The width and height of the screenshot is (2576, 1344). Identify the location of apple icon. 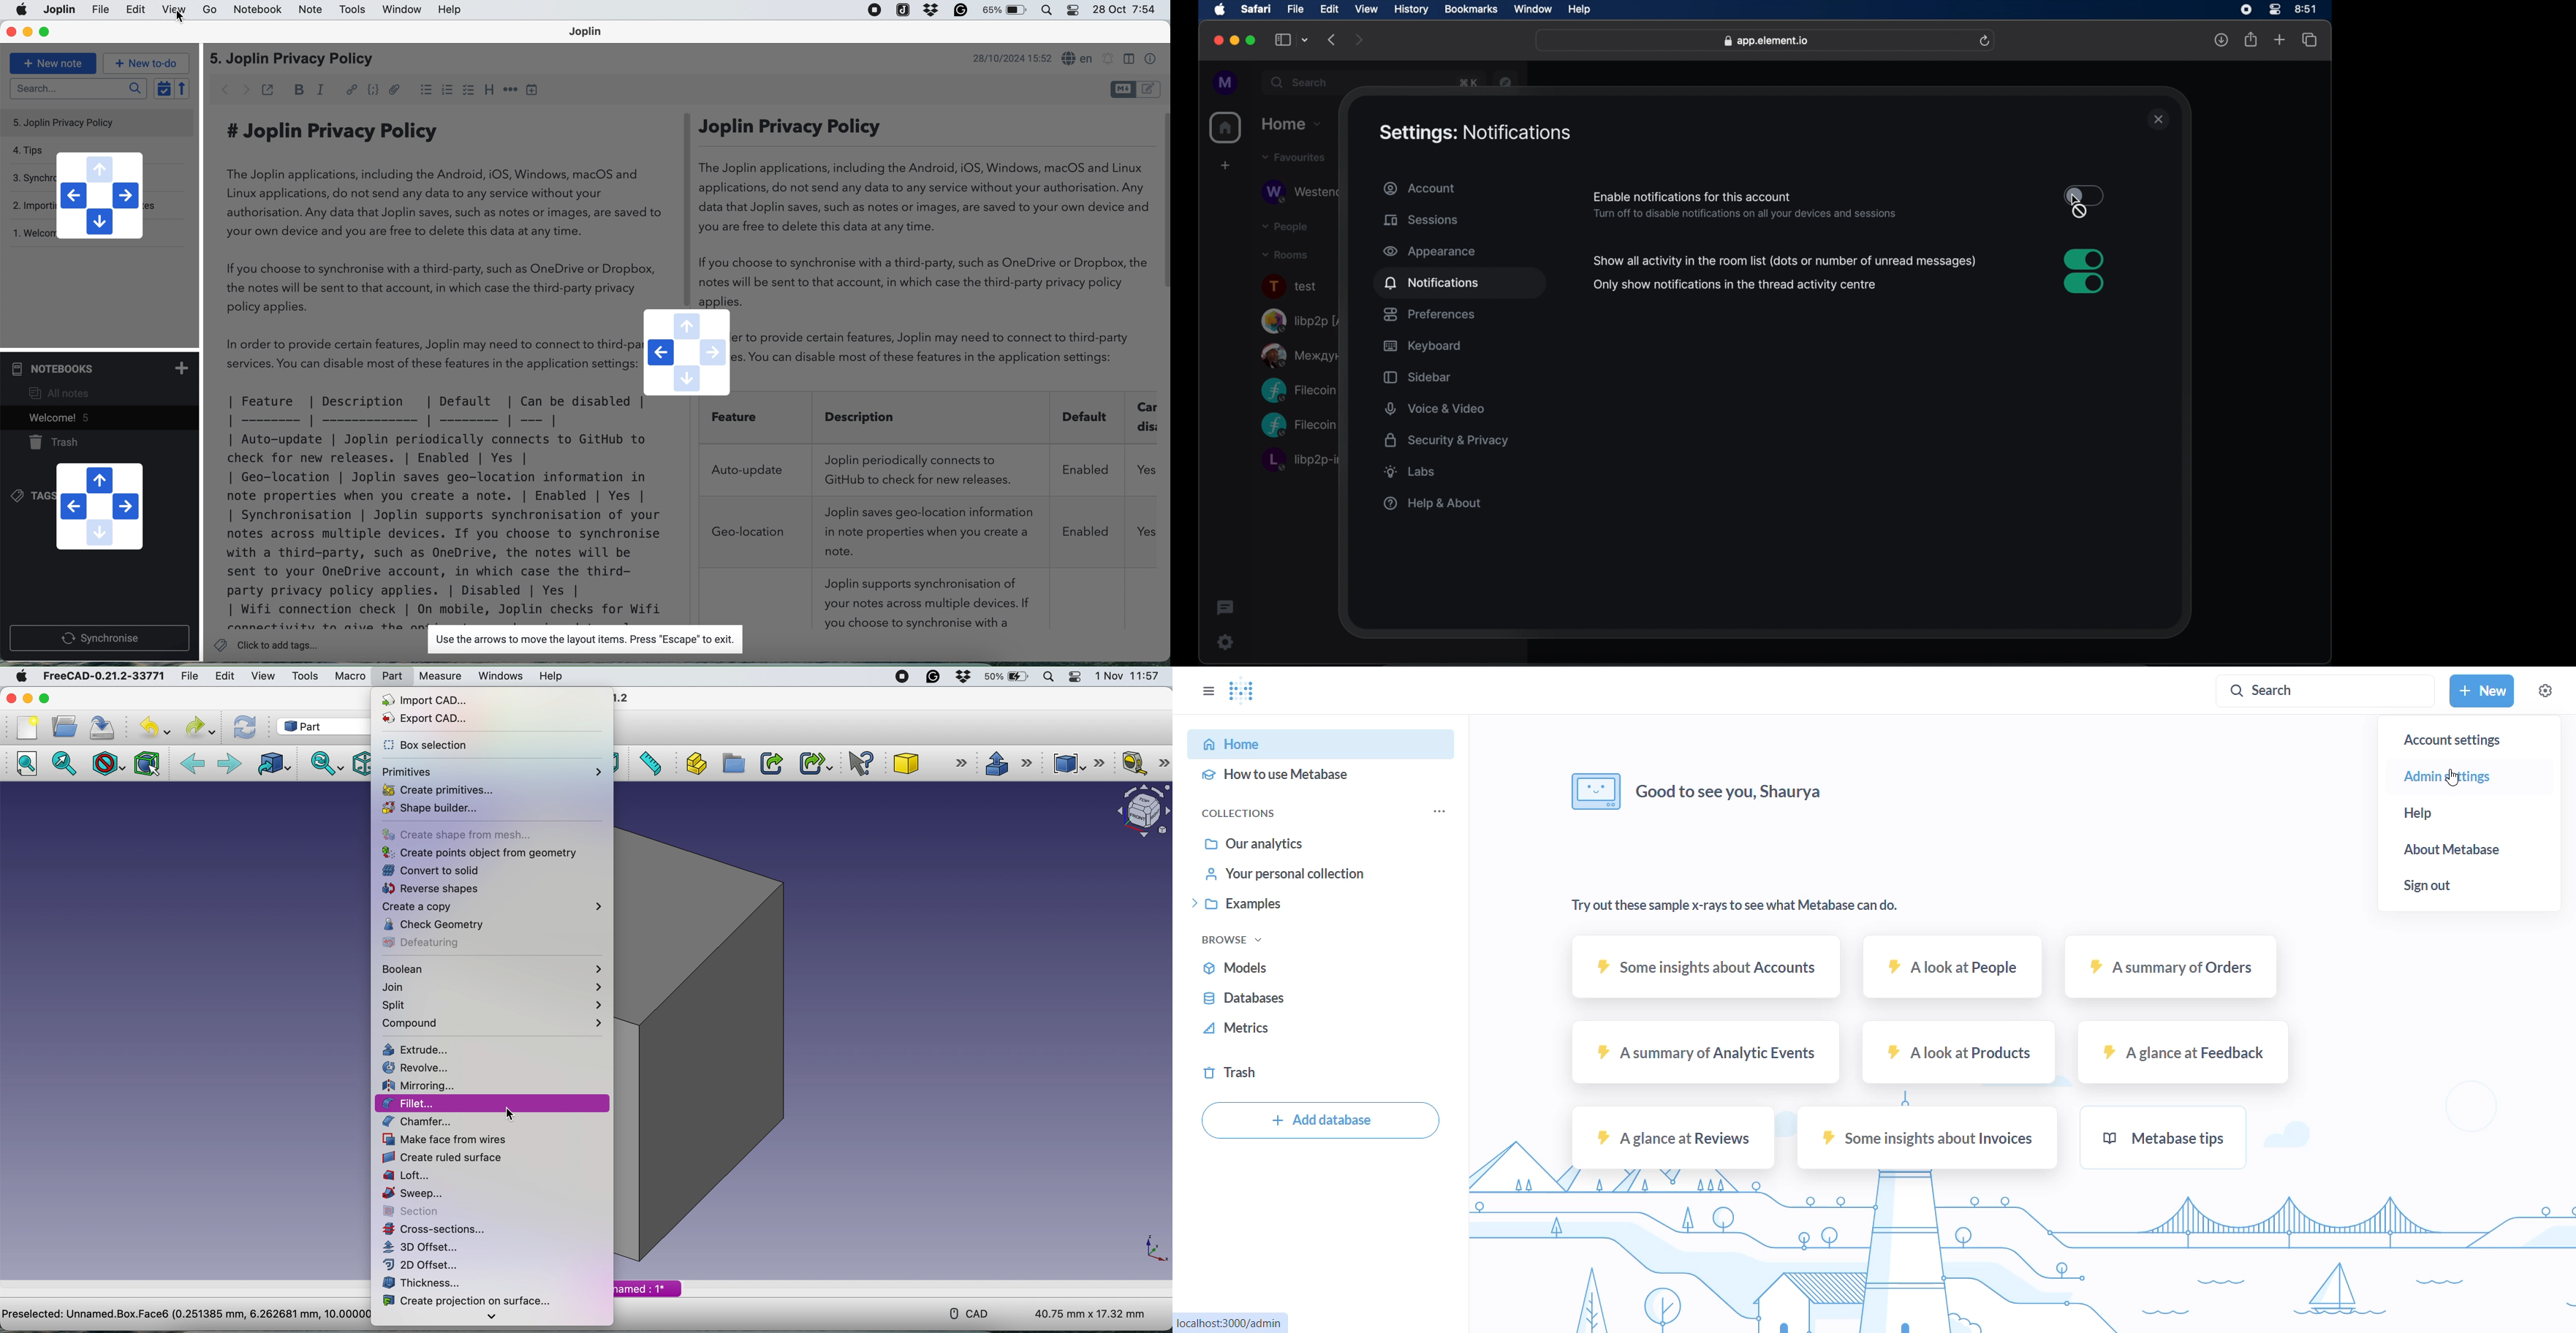
(1220, 10).